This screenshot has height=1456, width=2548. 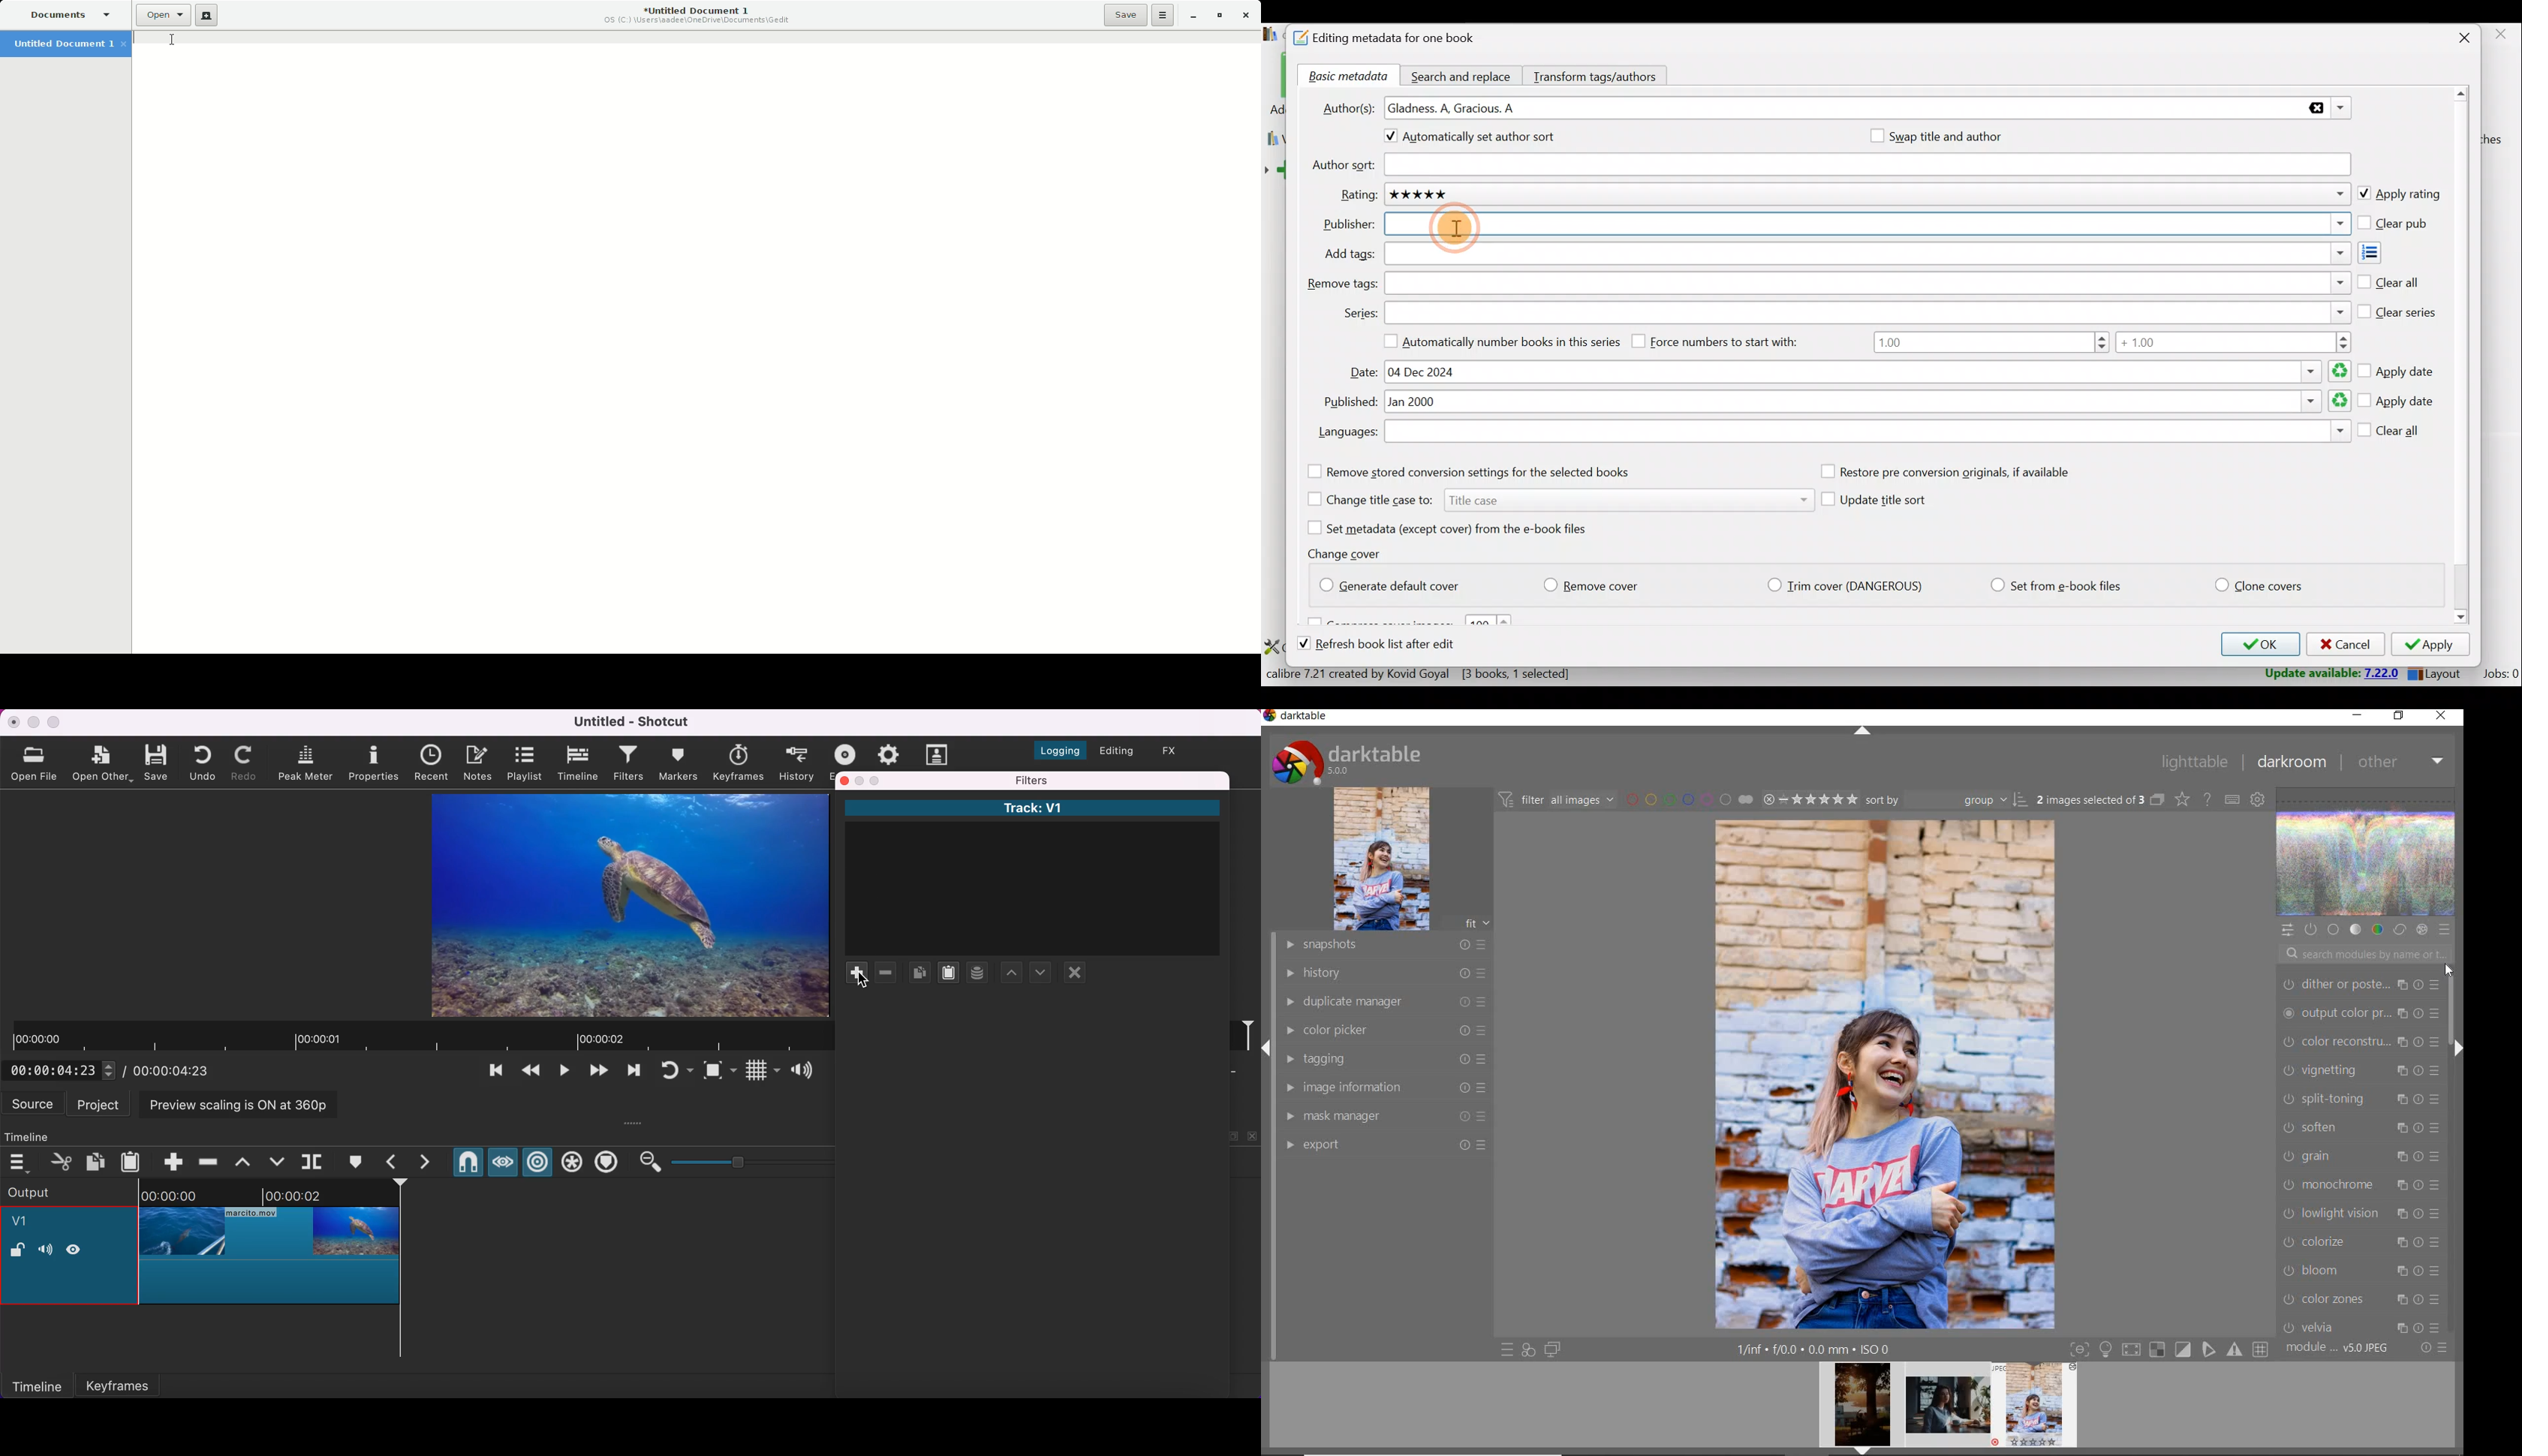 I want to click on Change cover, so click(x=1349, y=553).